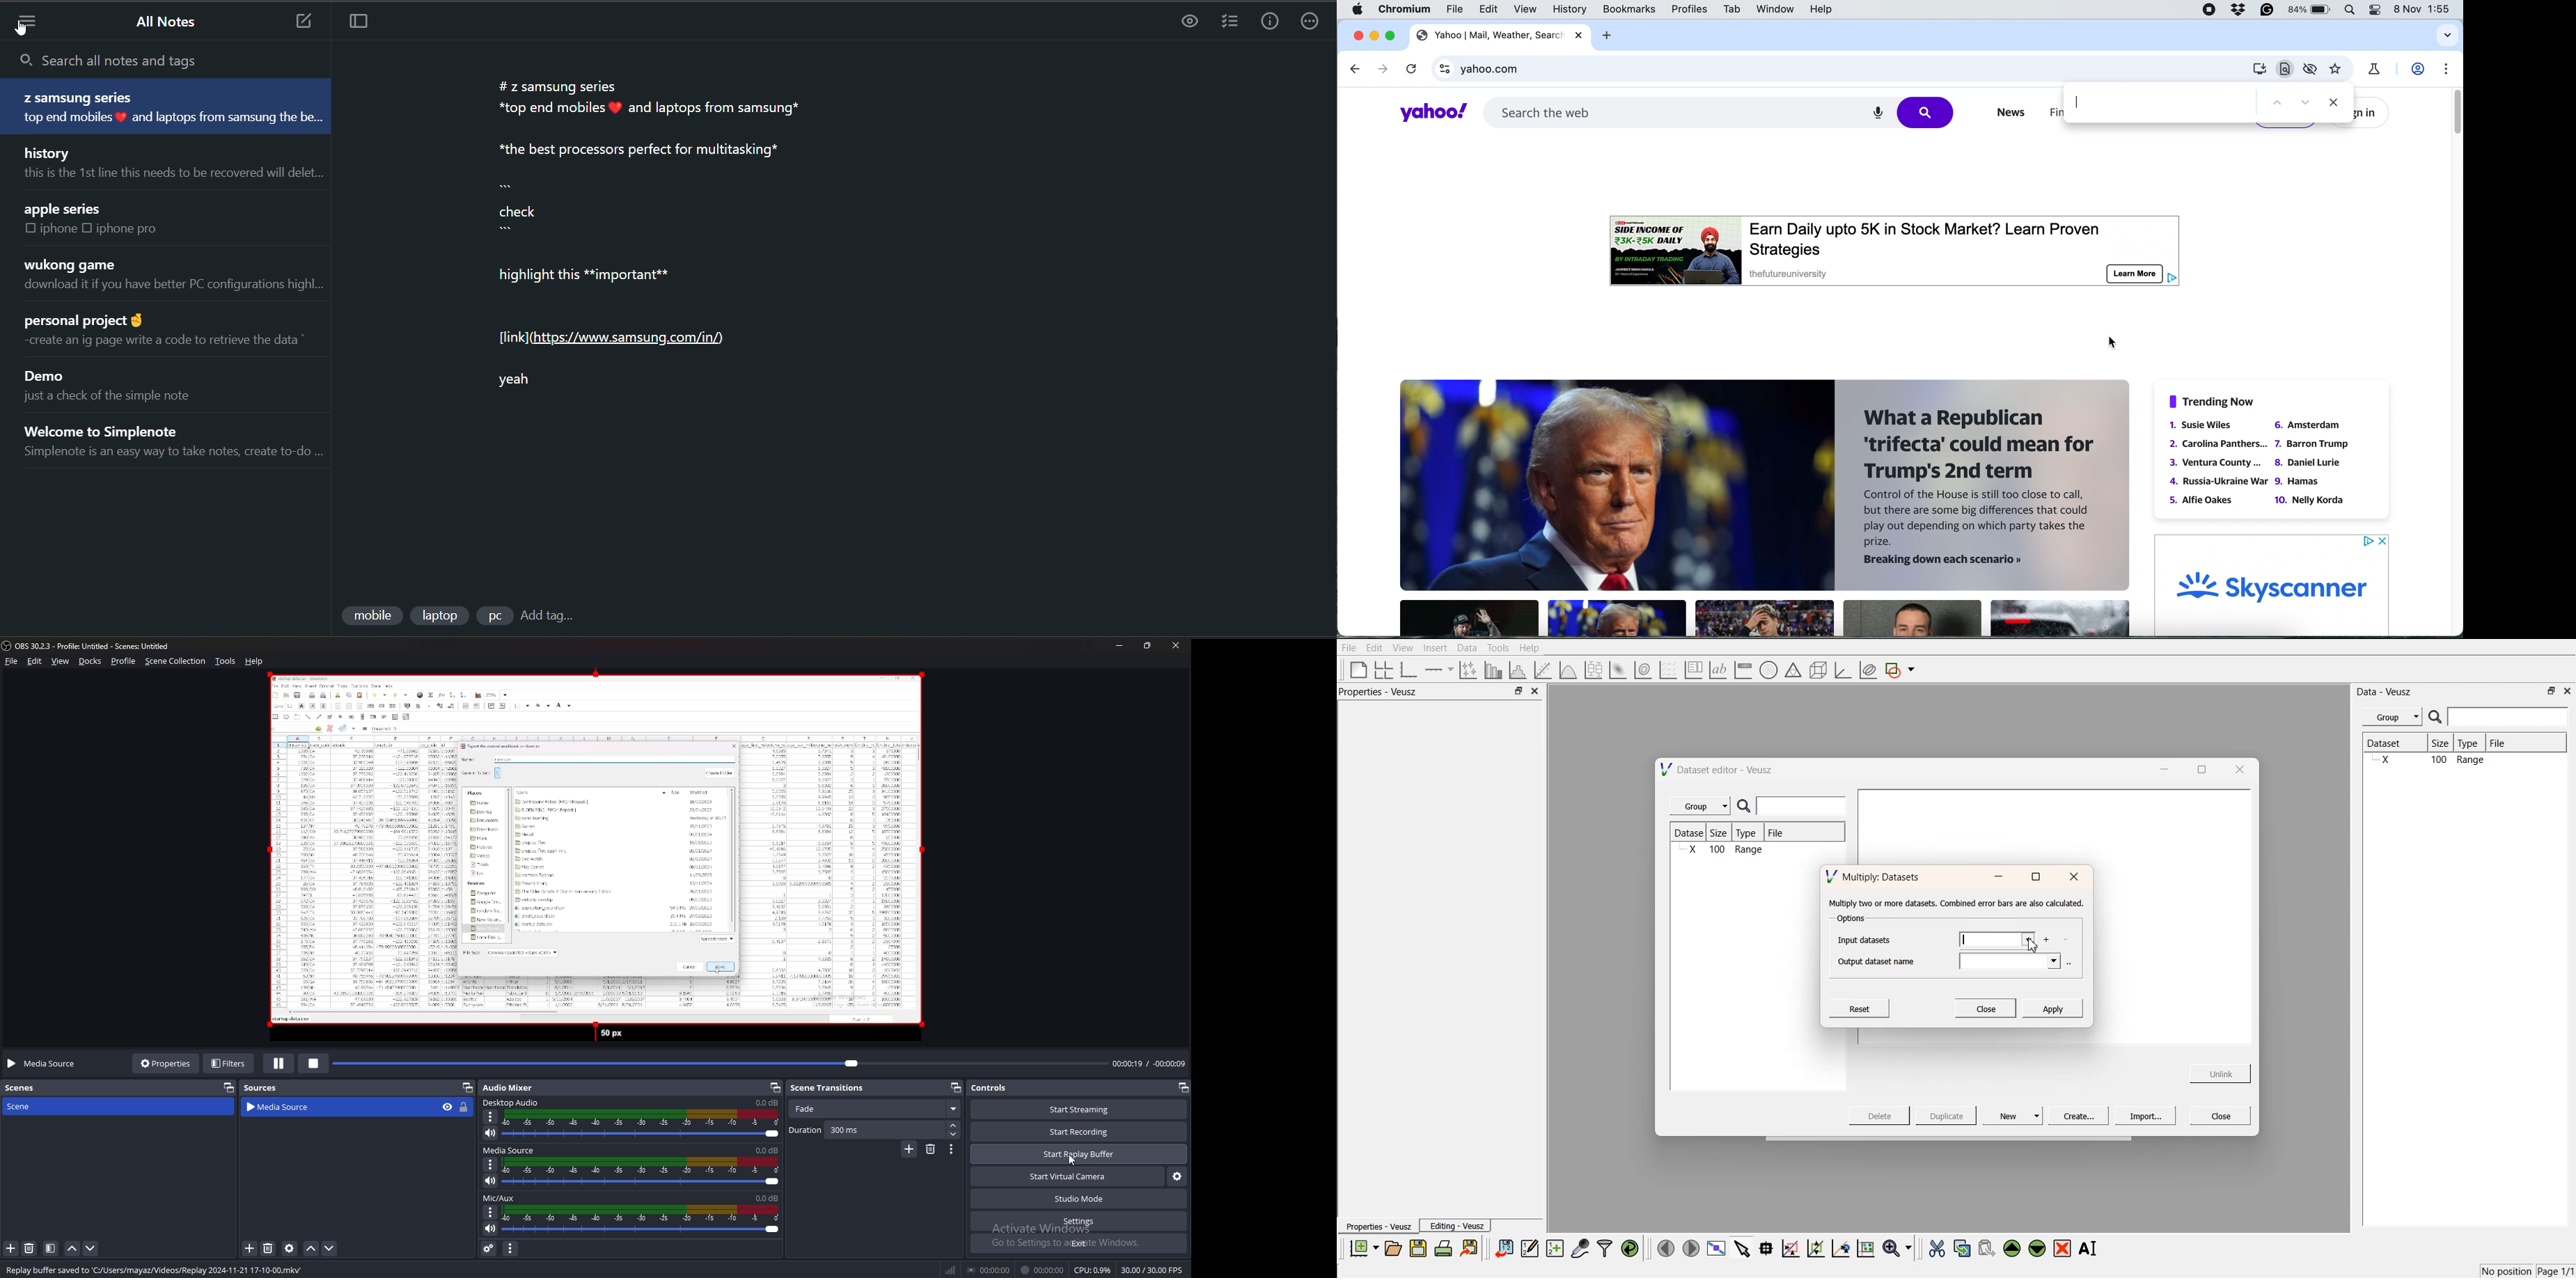  What do you see at coordinates (1078, 1243) in the screenshot?
I see `exit` at bounding box center [1078, 1243].